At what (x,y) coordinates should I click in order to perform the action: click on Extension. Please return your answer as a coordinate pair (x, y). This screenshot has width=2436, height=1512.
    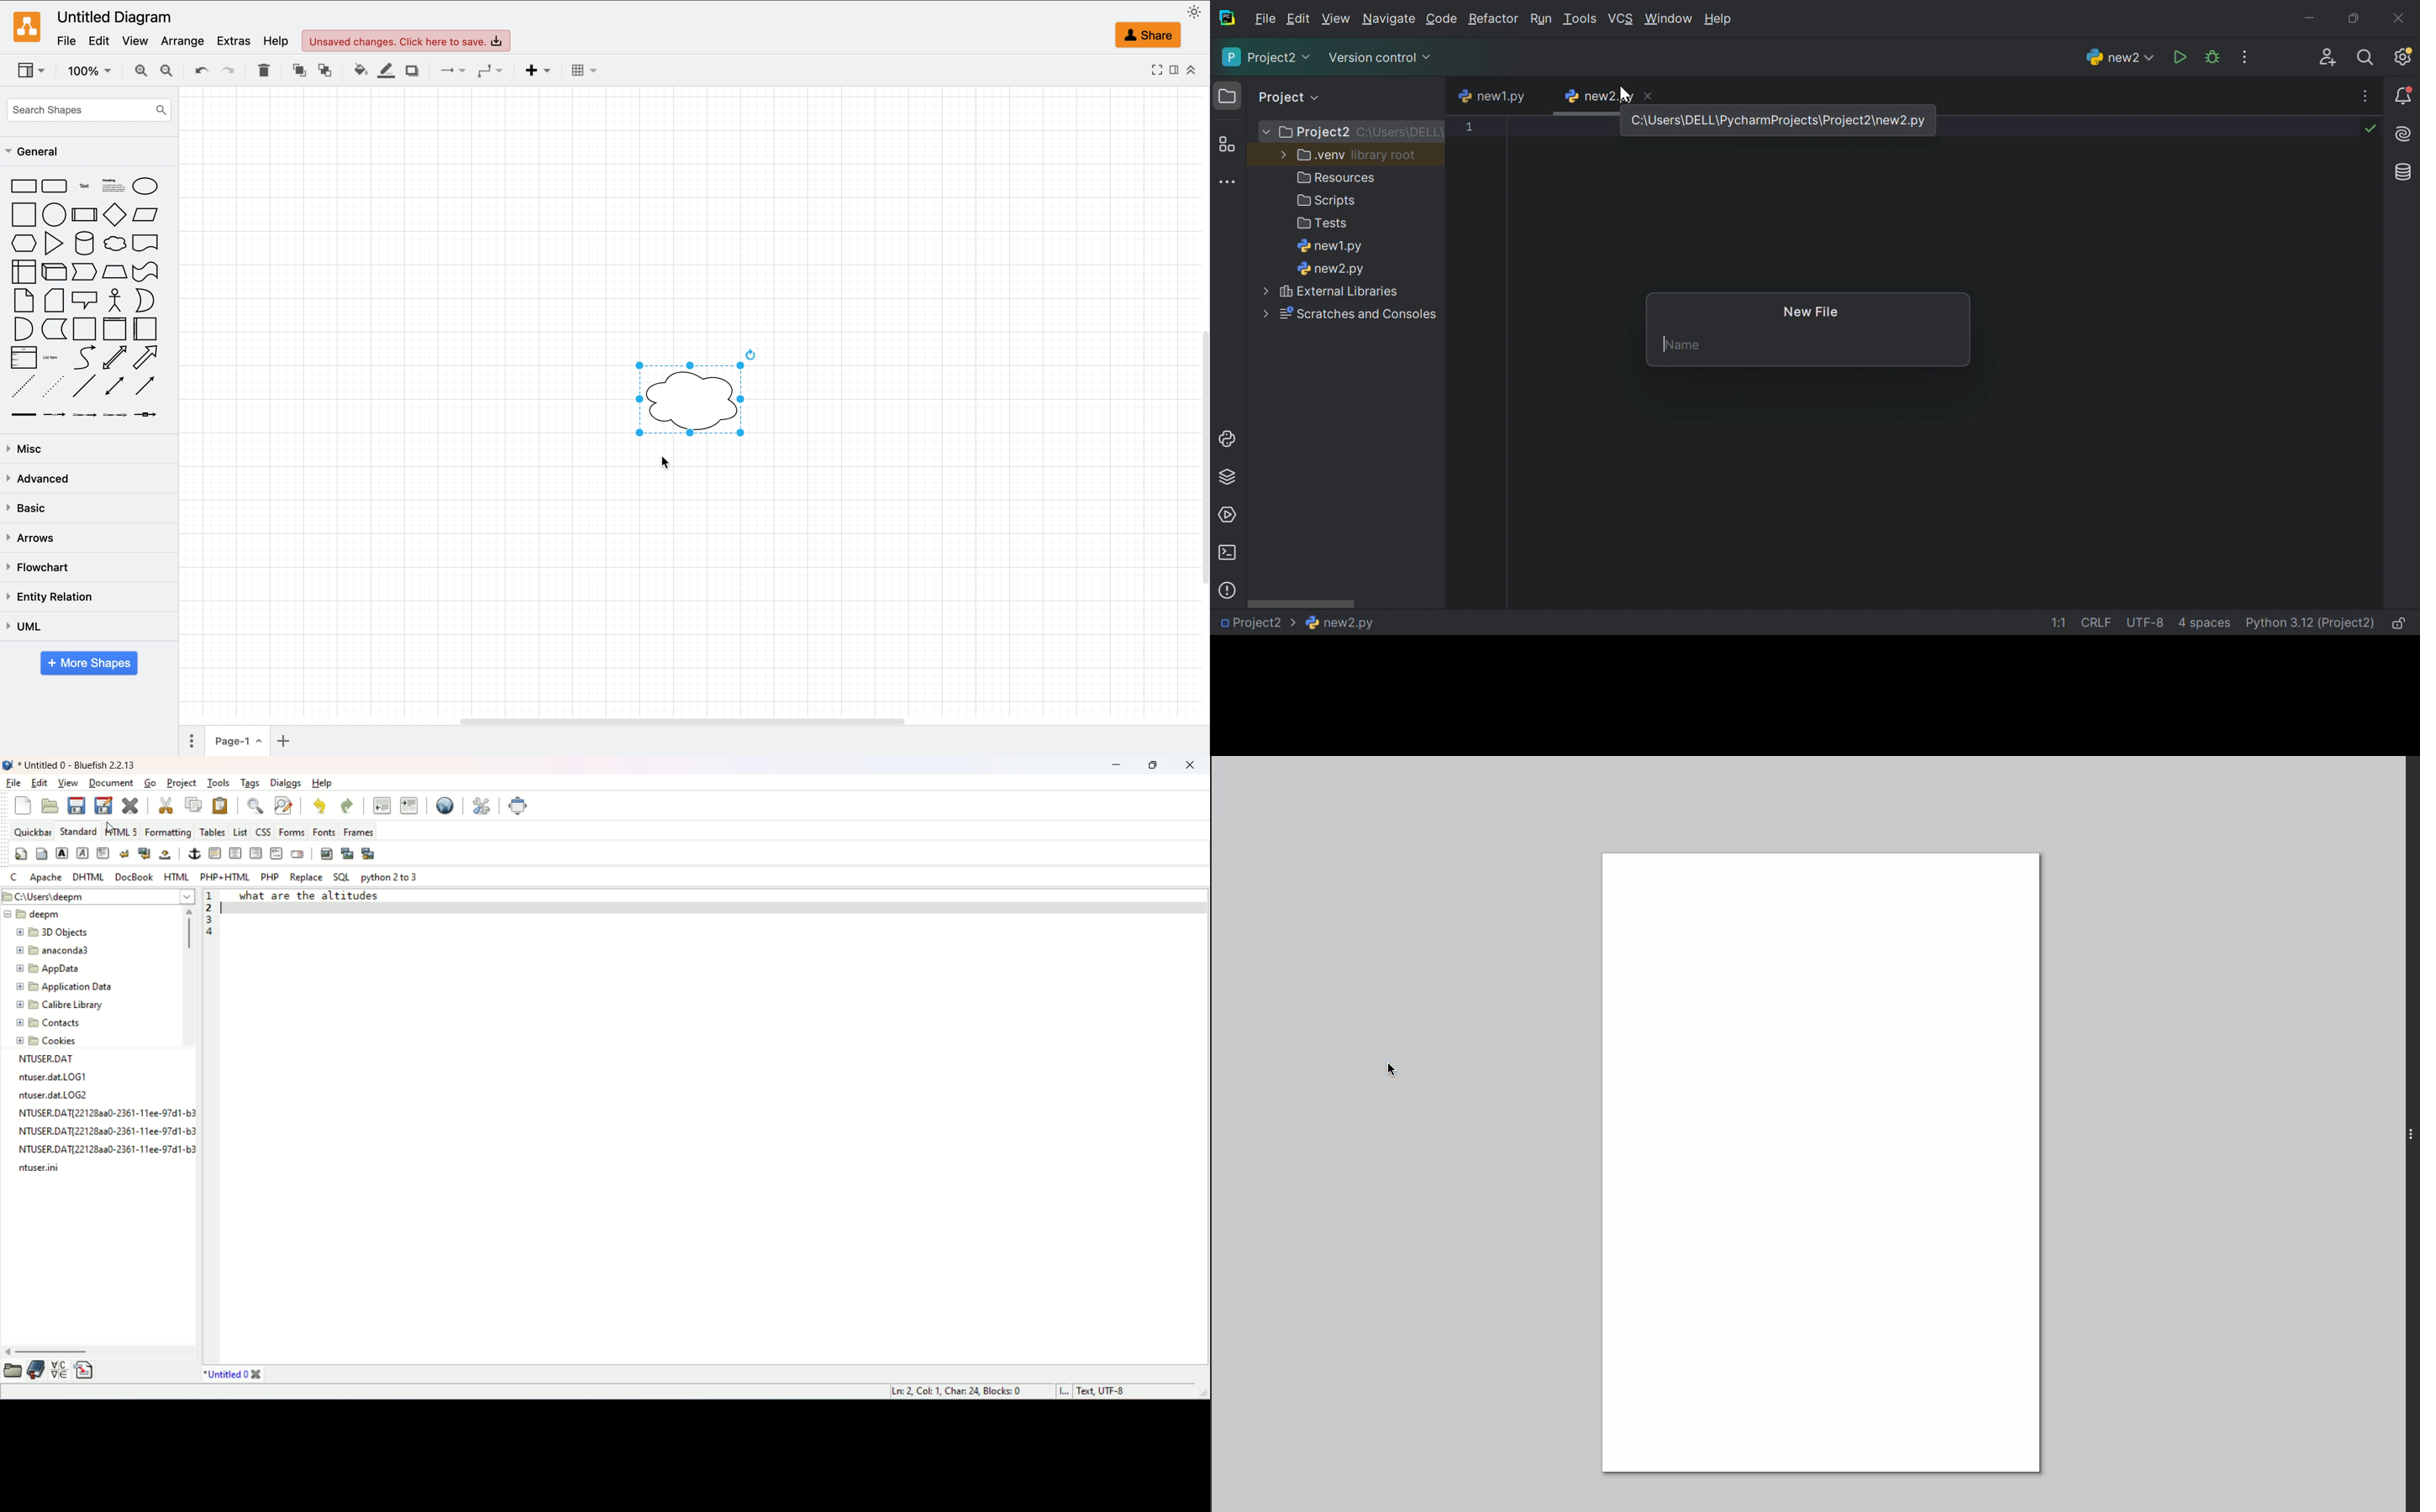
    Looking at the image, I should click on (2411, 1137).